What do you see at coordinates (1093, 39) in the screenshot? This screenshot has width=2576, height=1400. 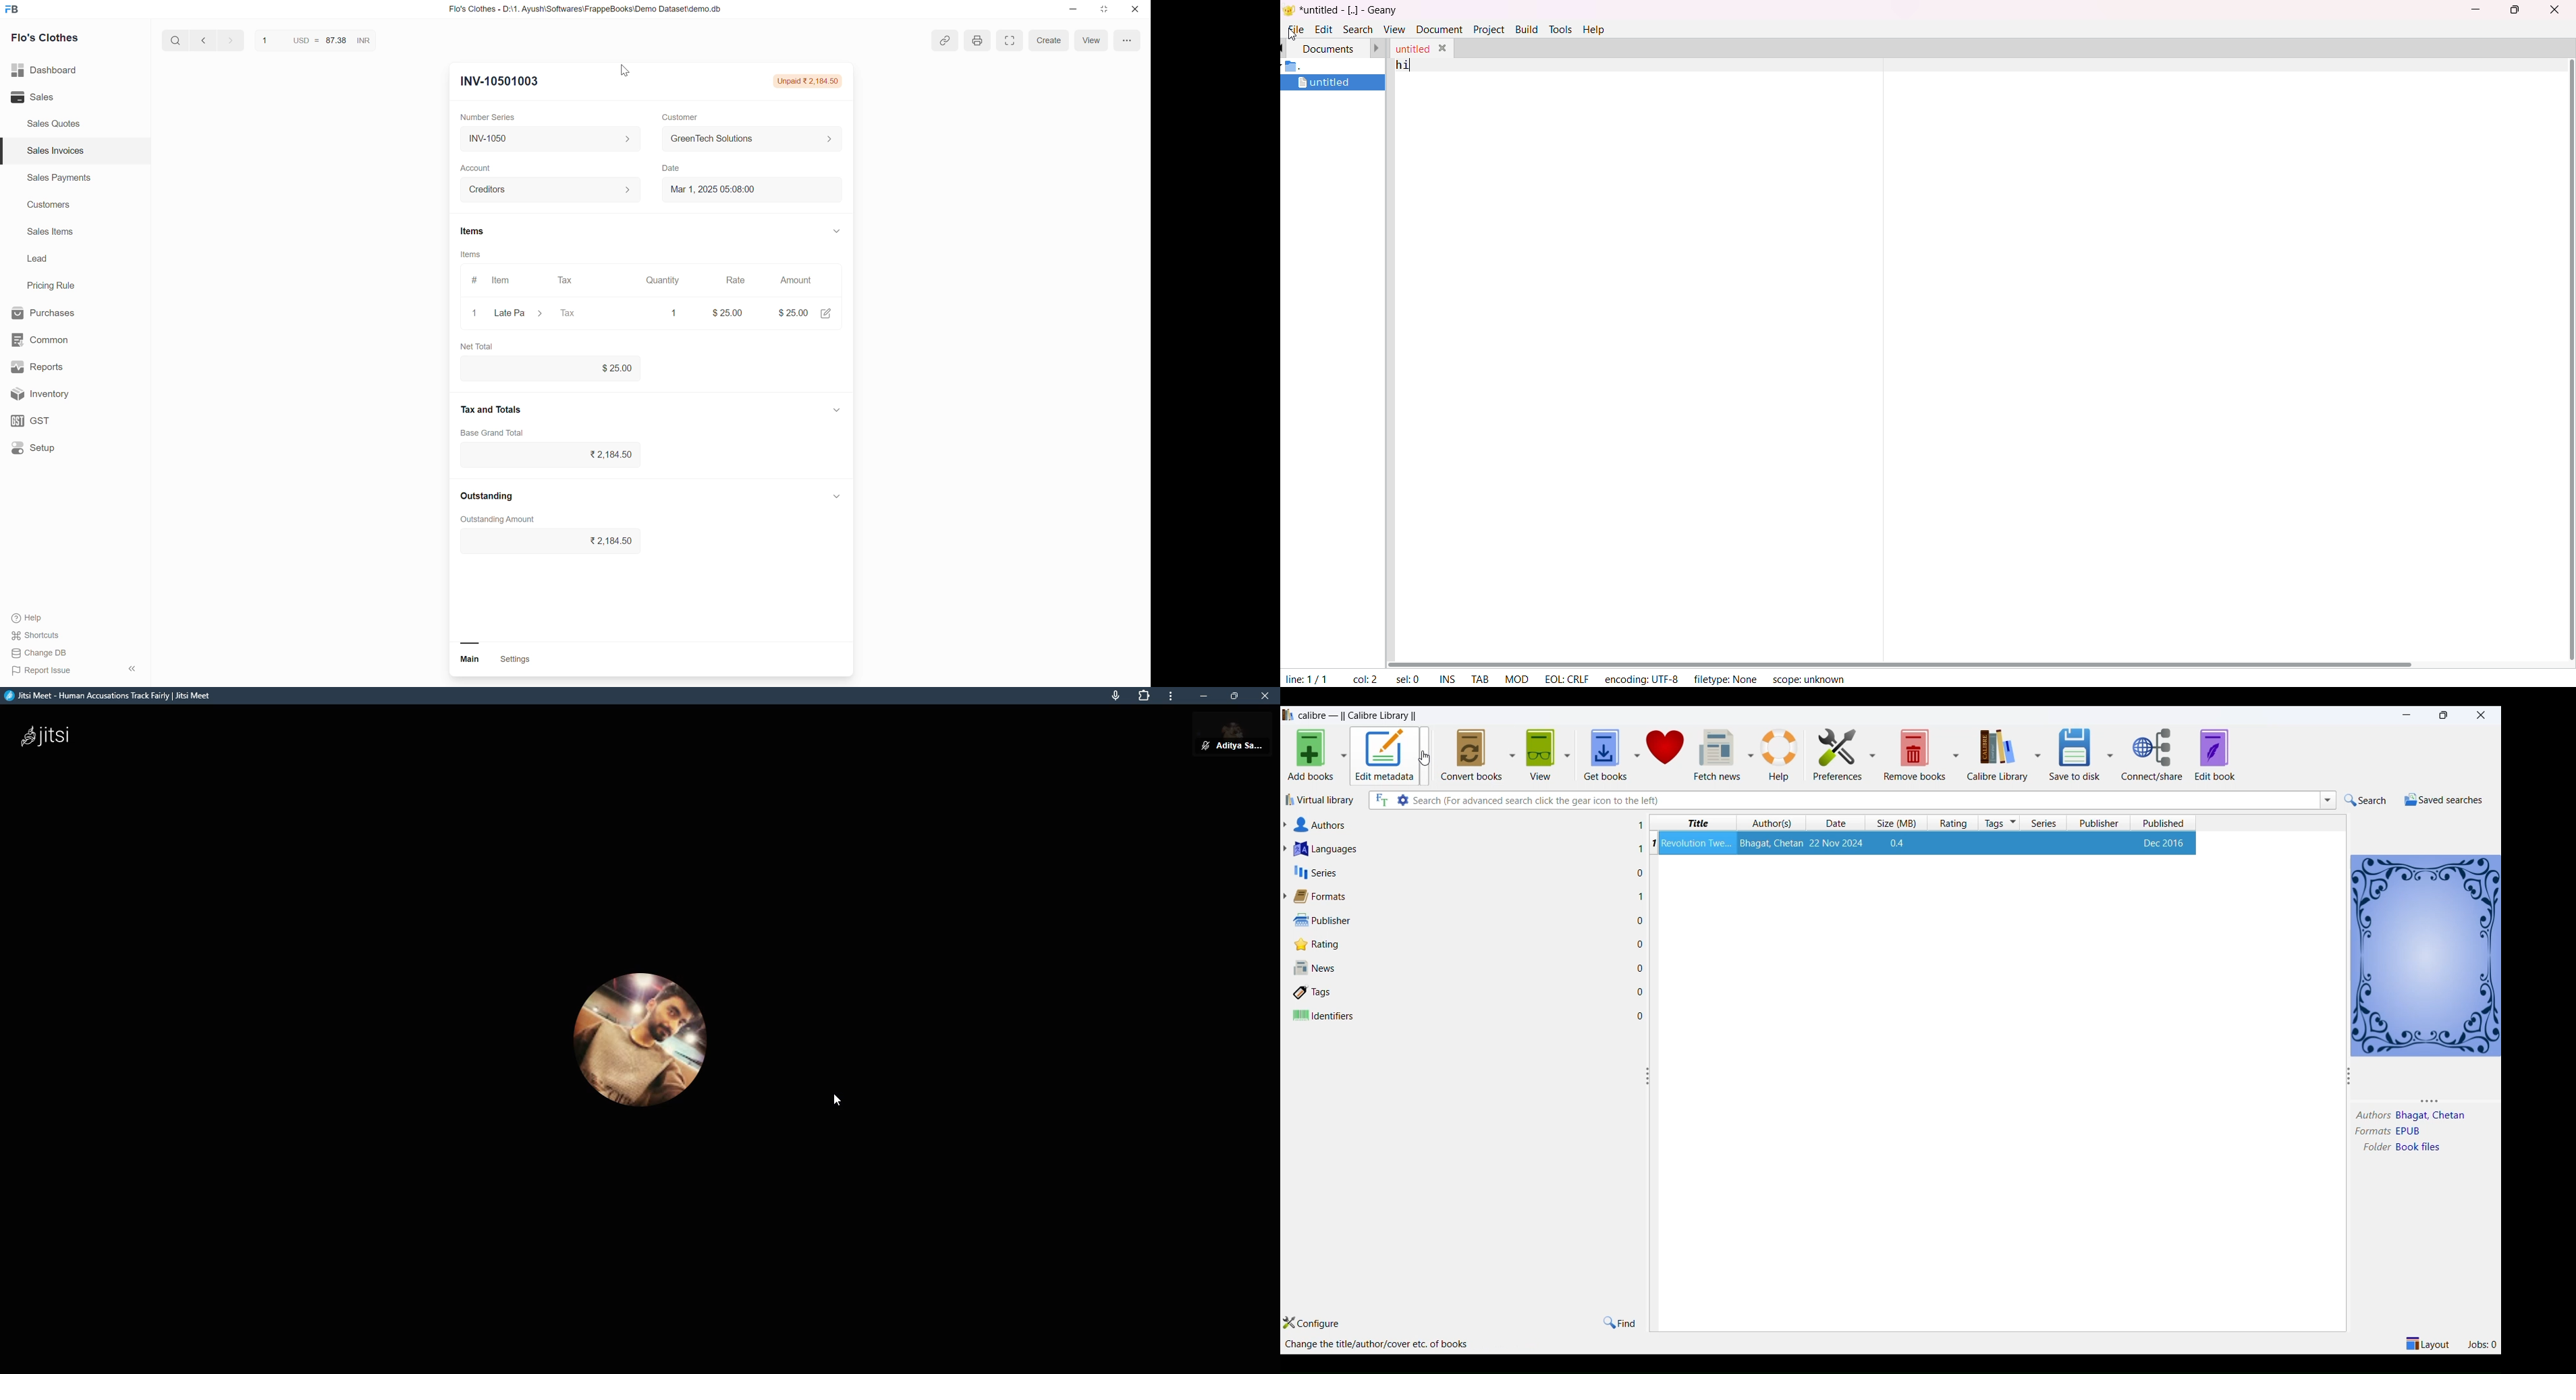 I see `view` at bounding box center [1093, 39].